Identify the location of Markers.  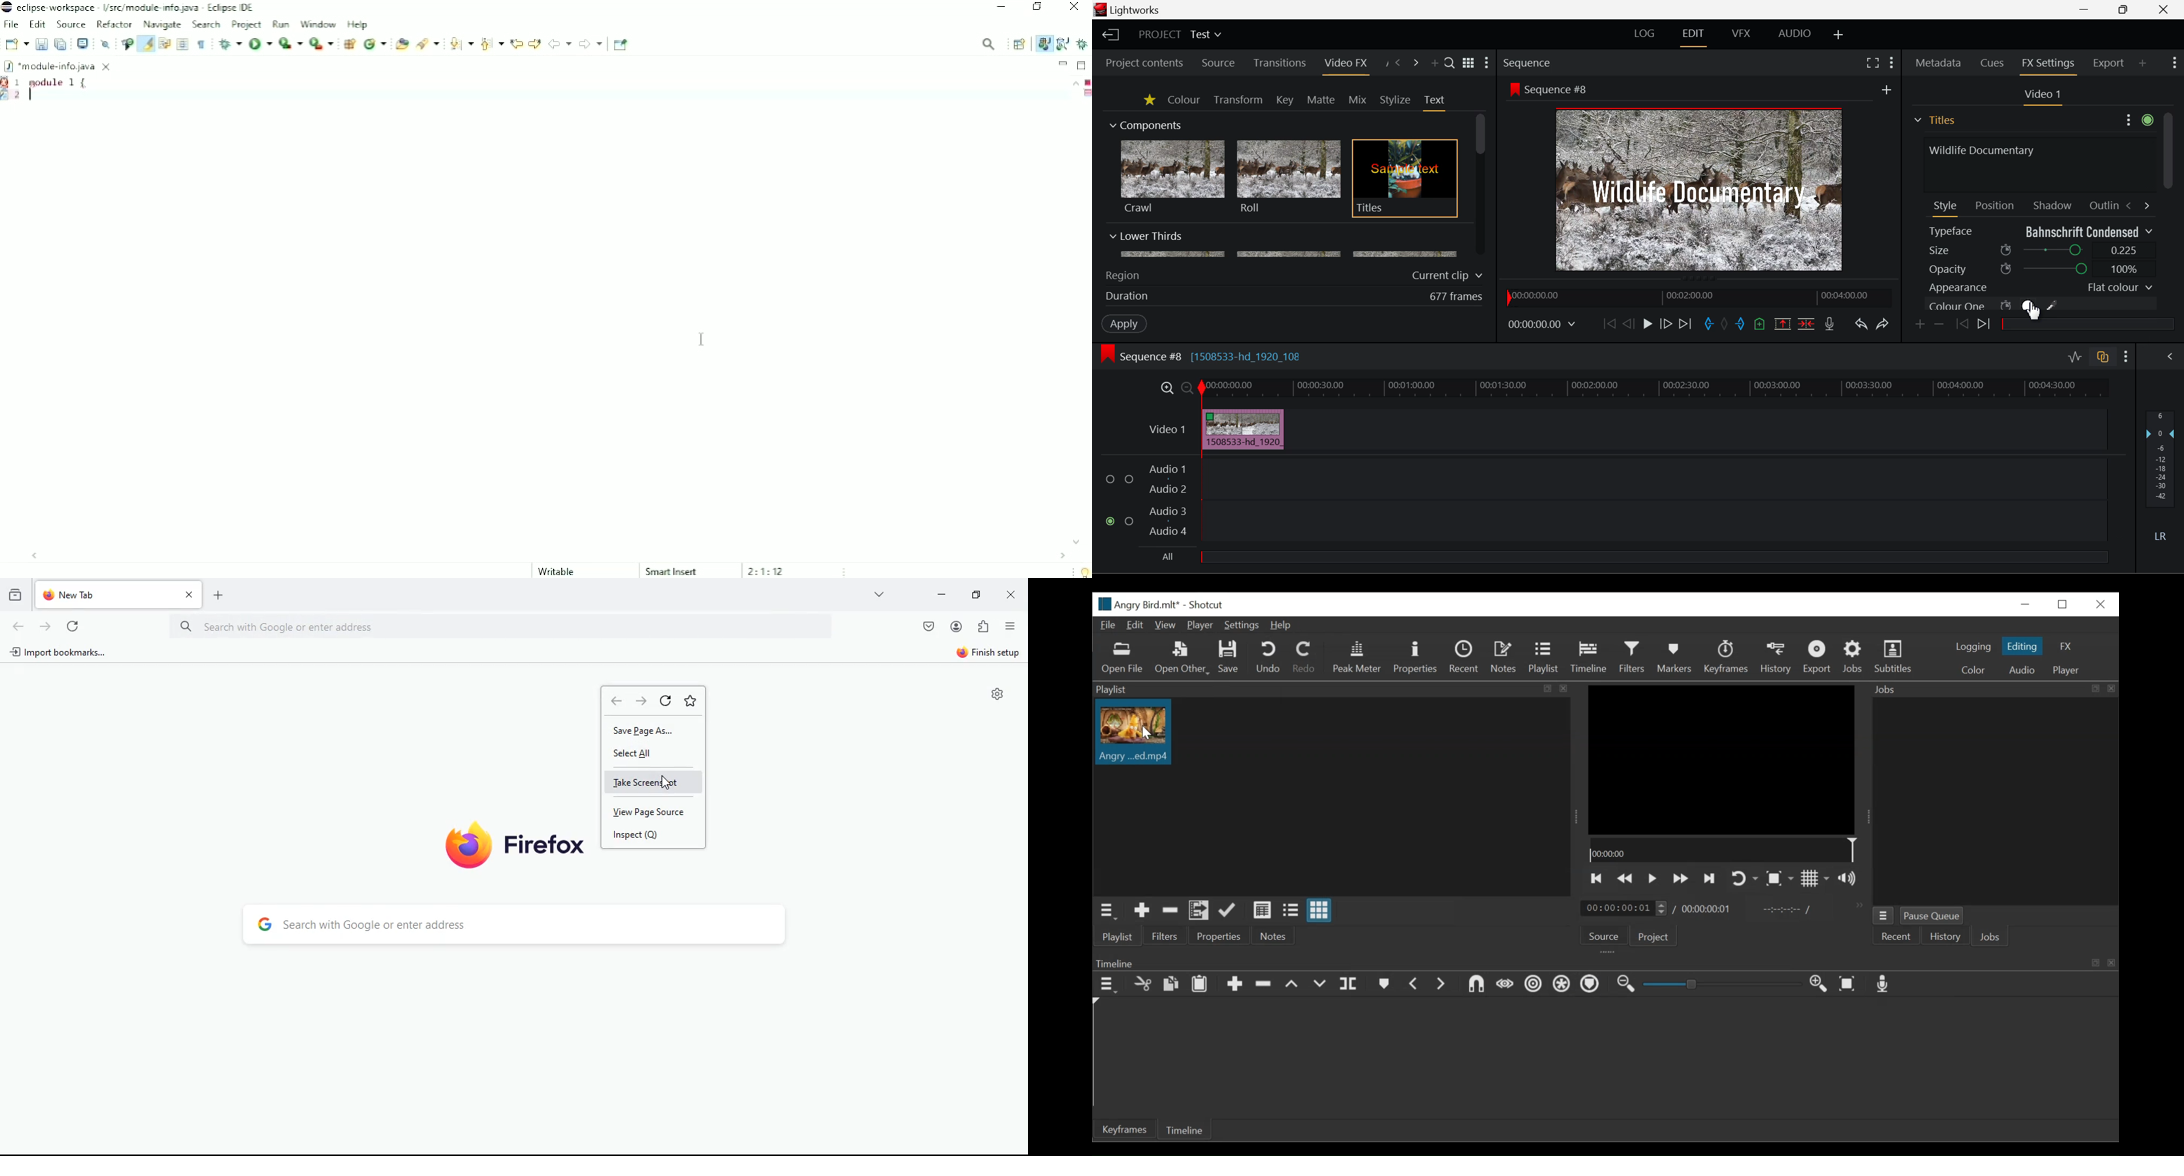
(1677, 658).